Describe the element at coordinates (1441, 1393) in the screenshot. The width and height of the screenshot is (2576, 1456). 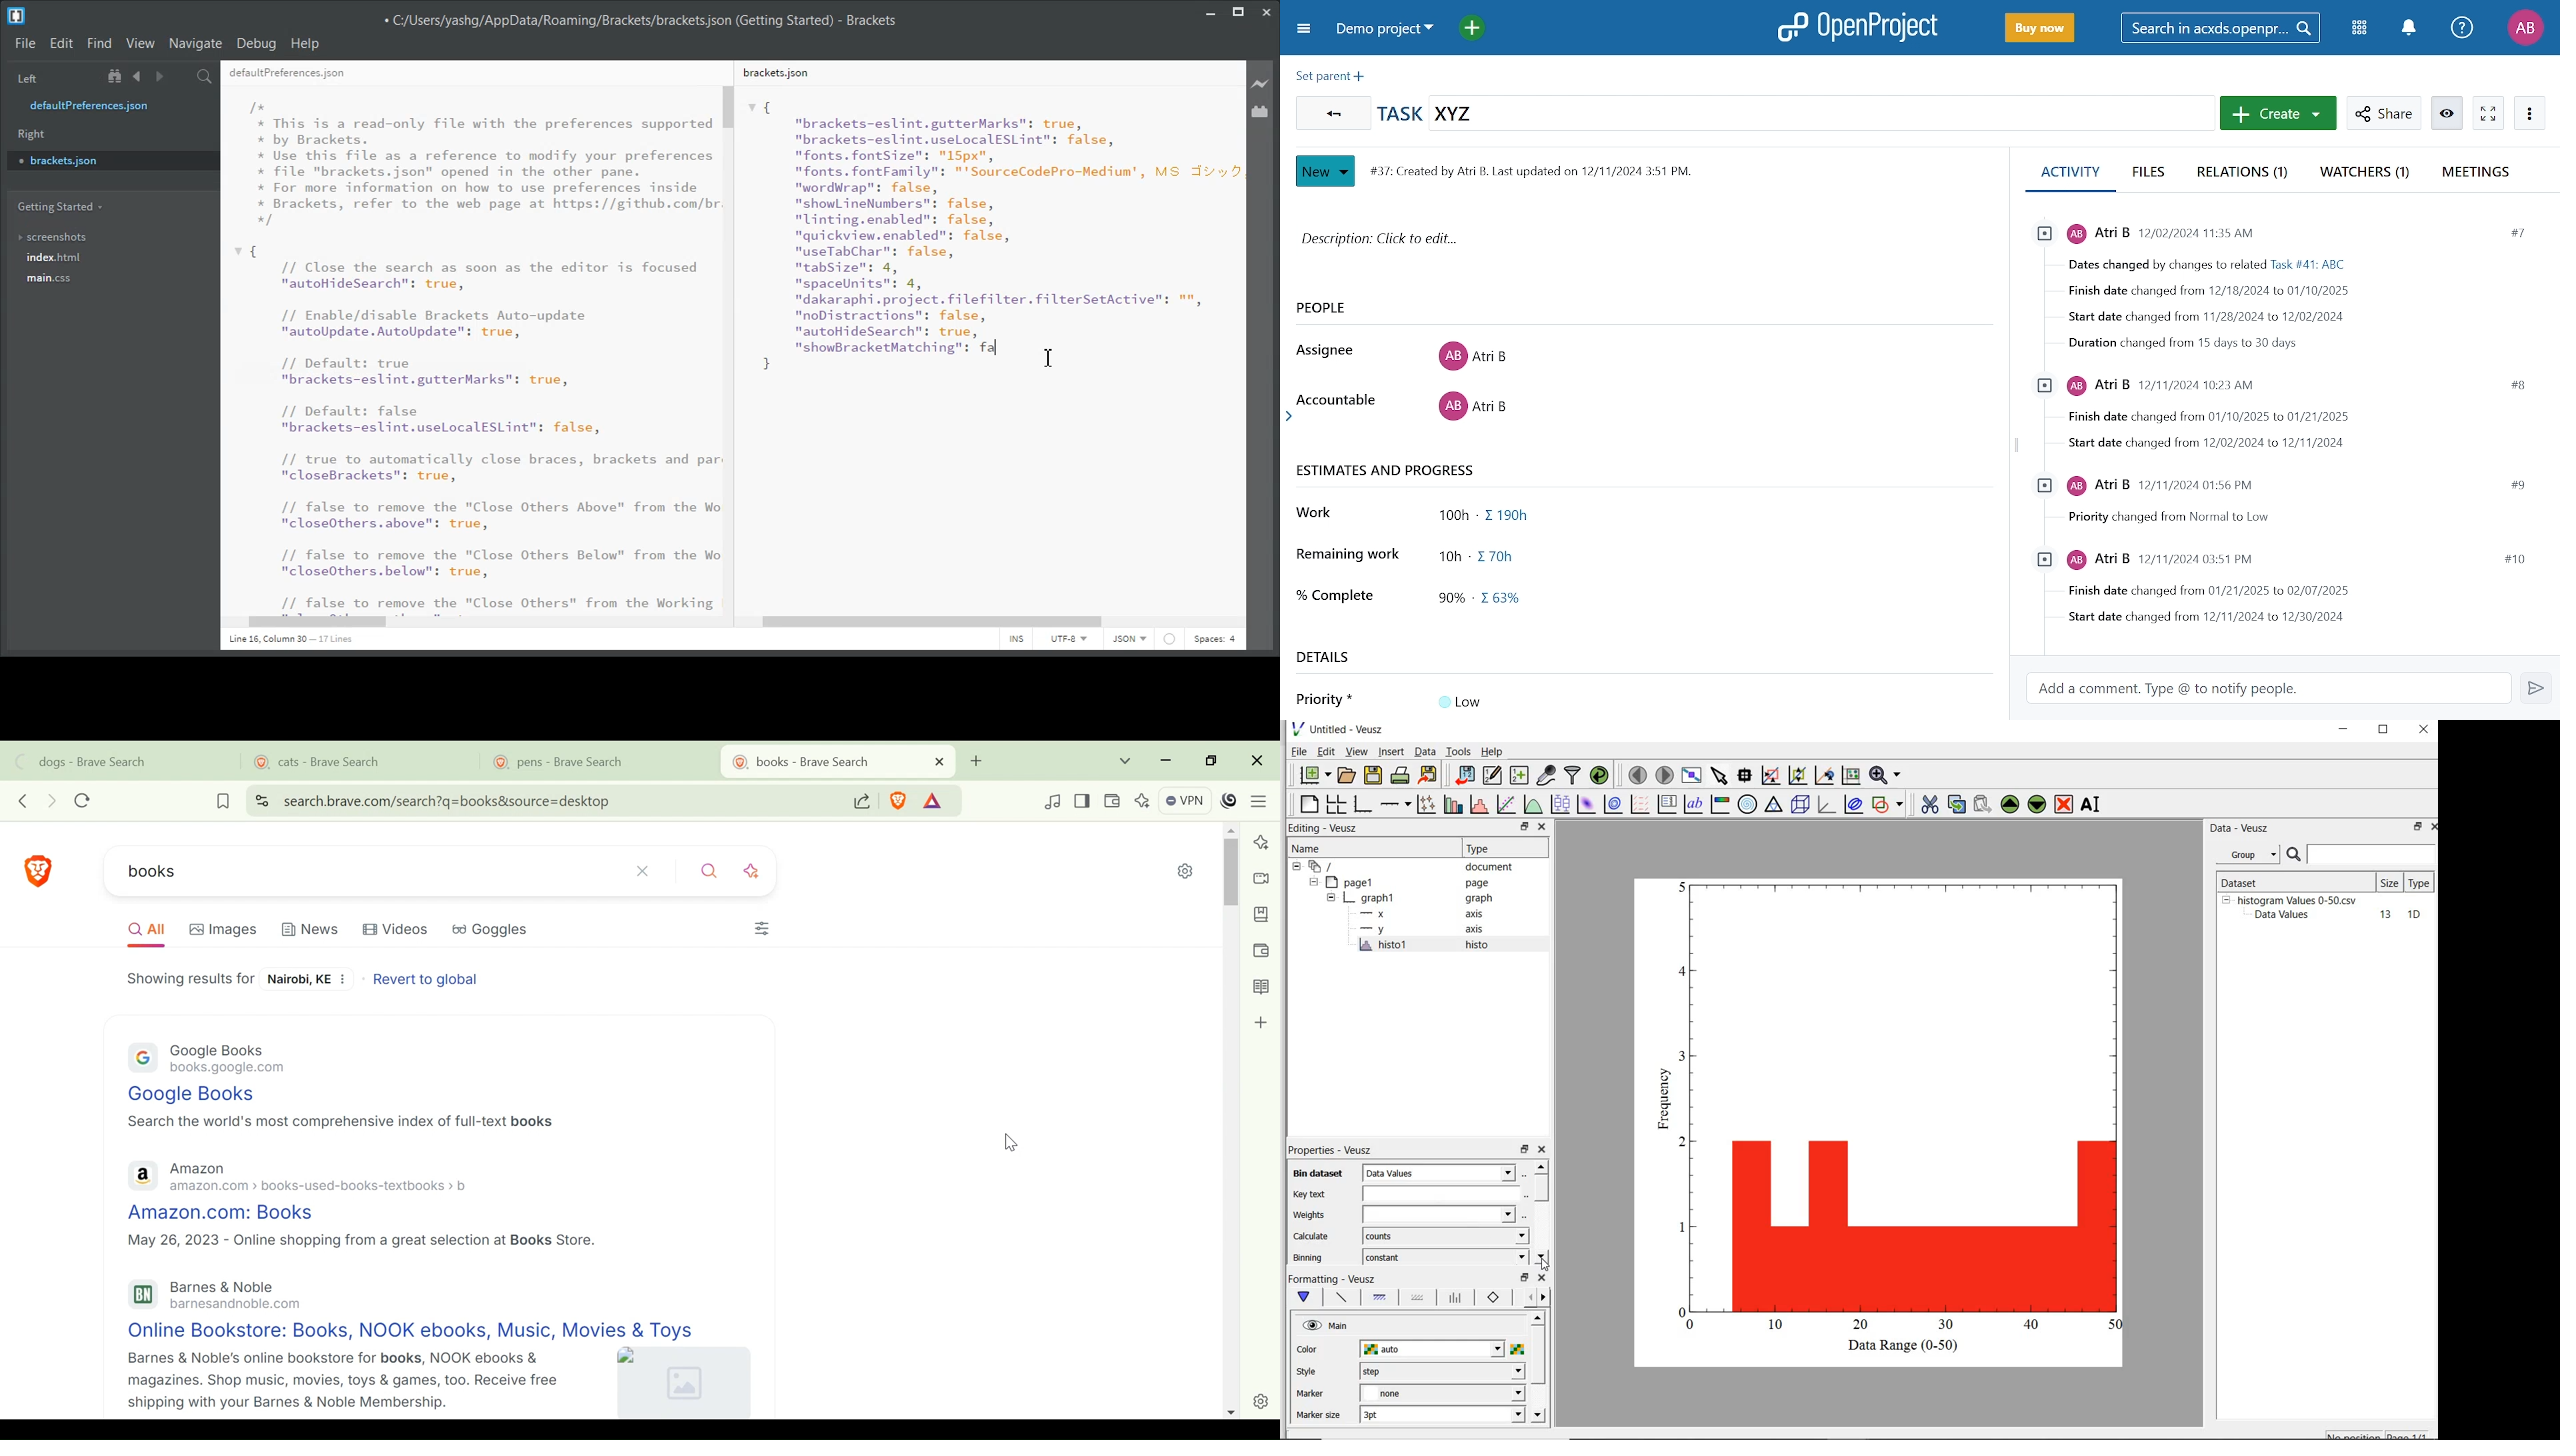
I see `| none vw` at that location.